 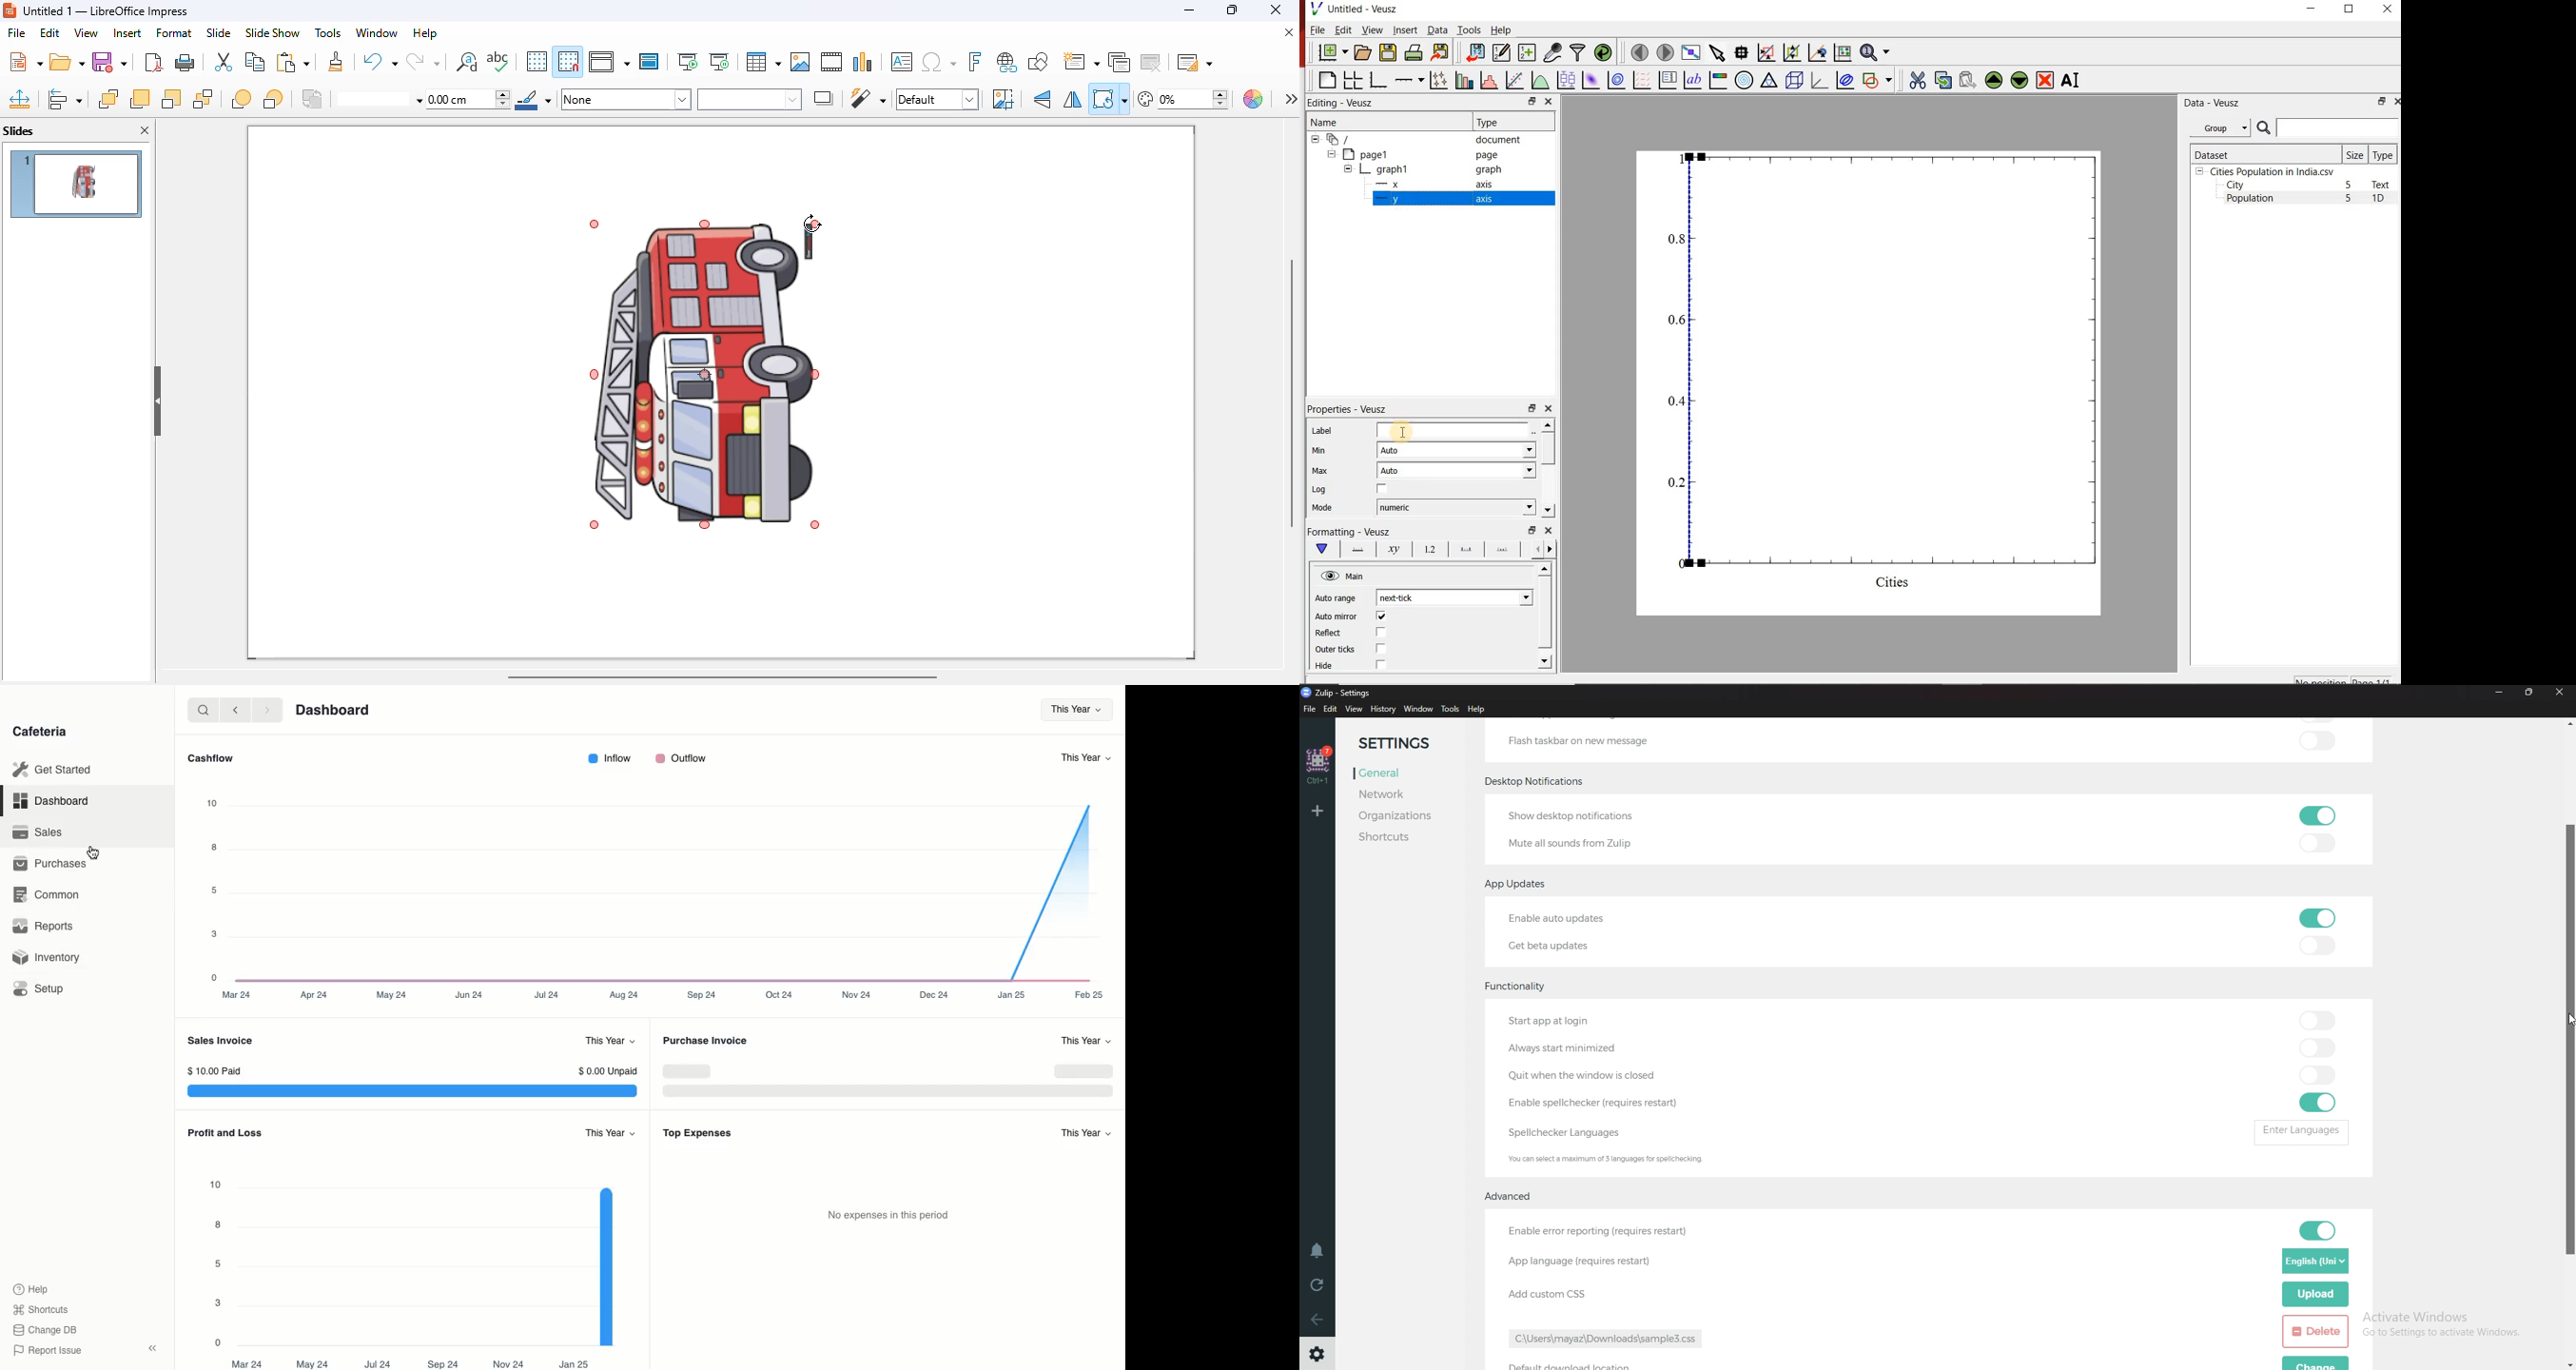 I want to click on click to recenter graph axes, so click(x=1816, y=53).